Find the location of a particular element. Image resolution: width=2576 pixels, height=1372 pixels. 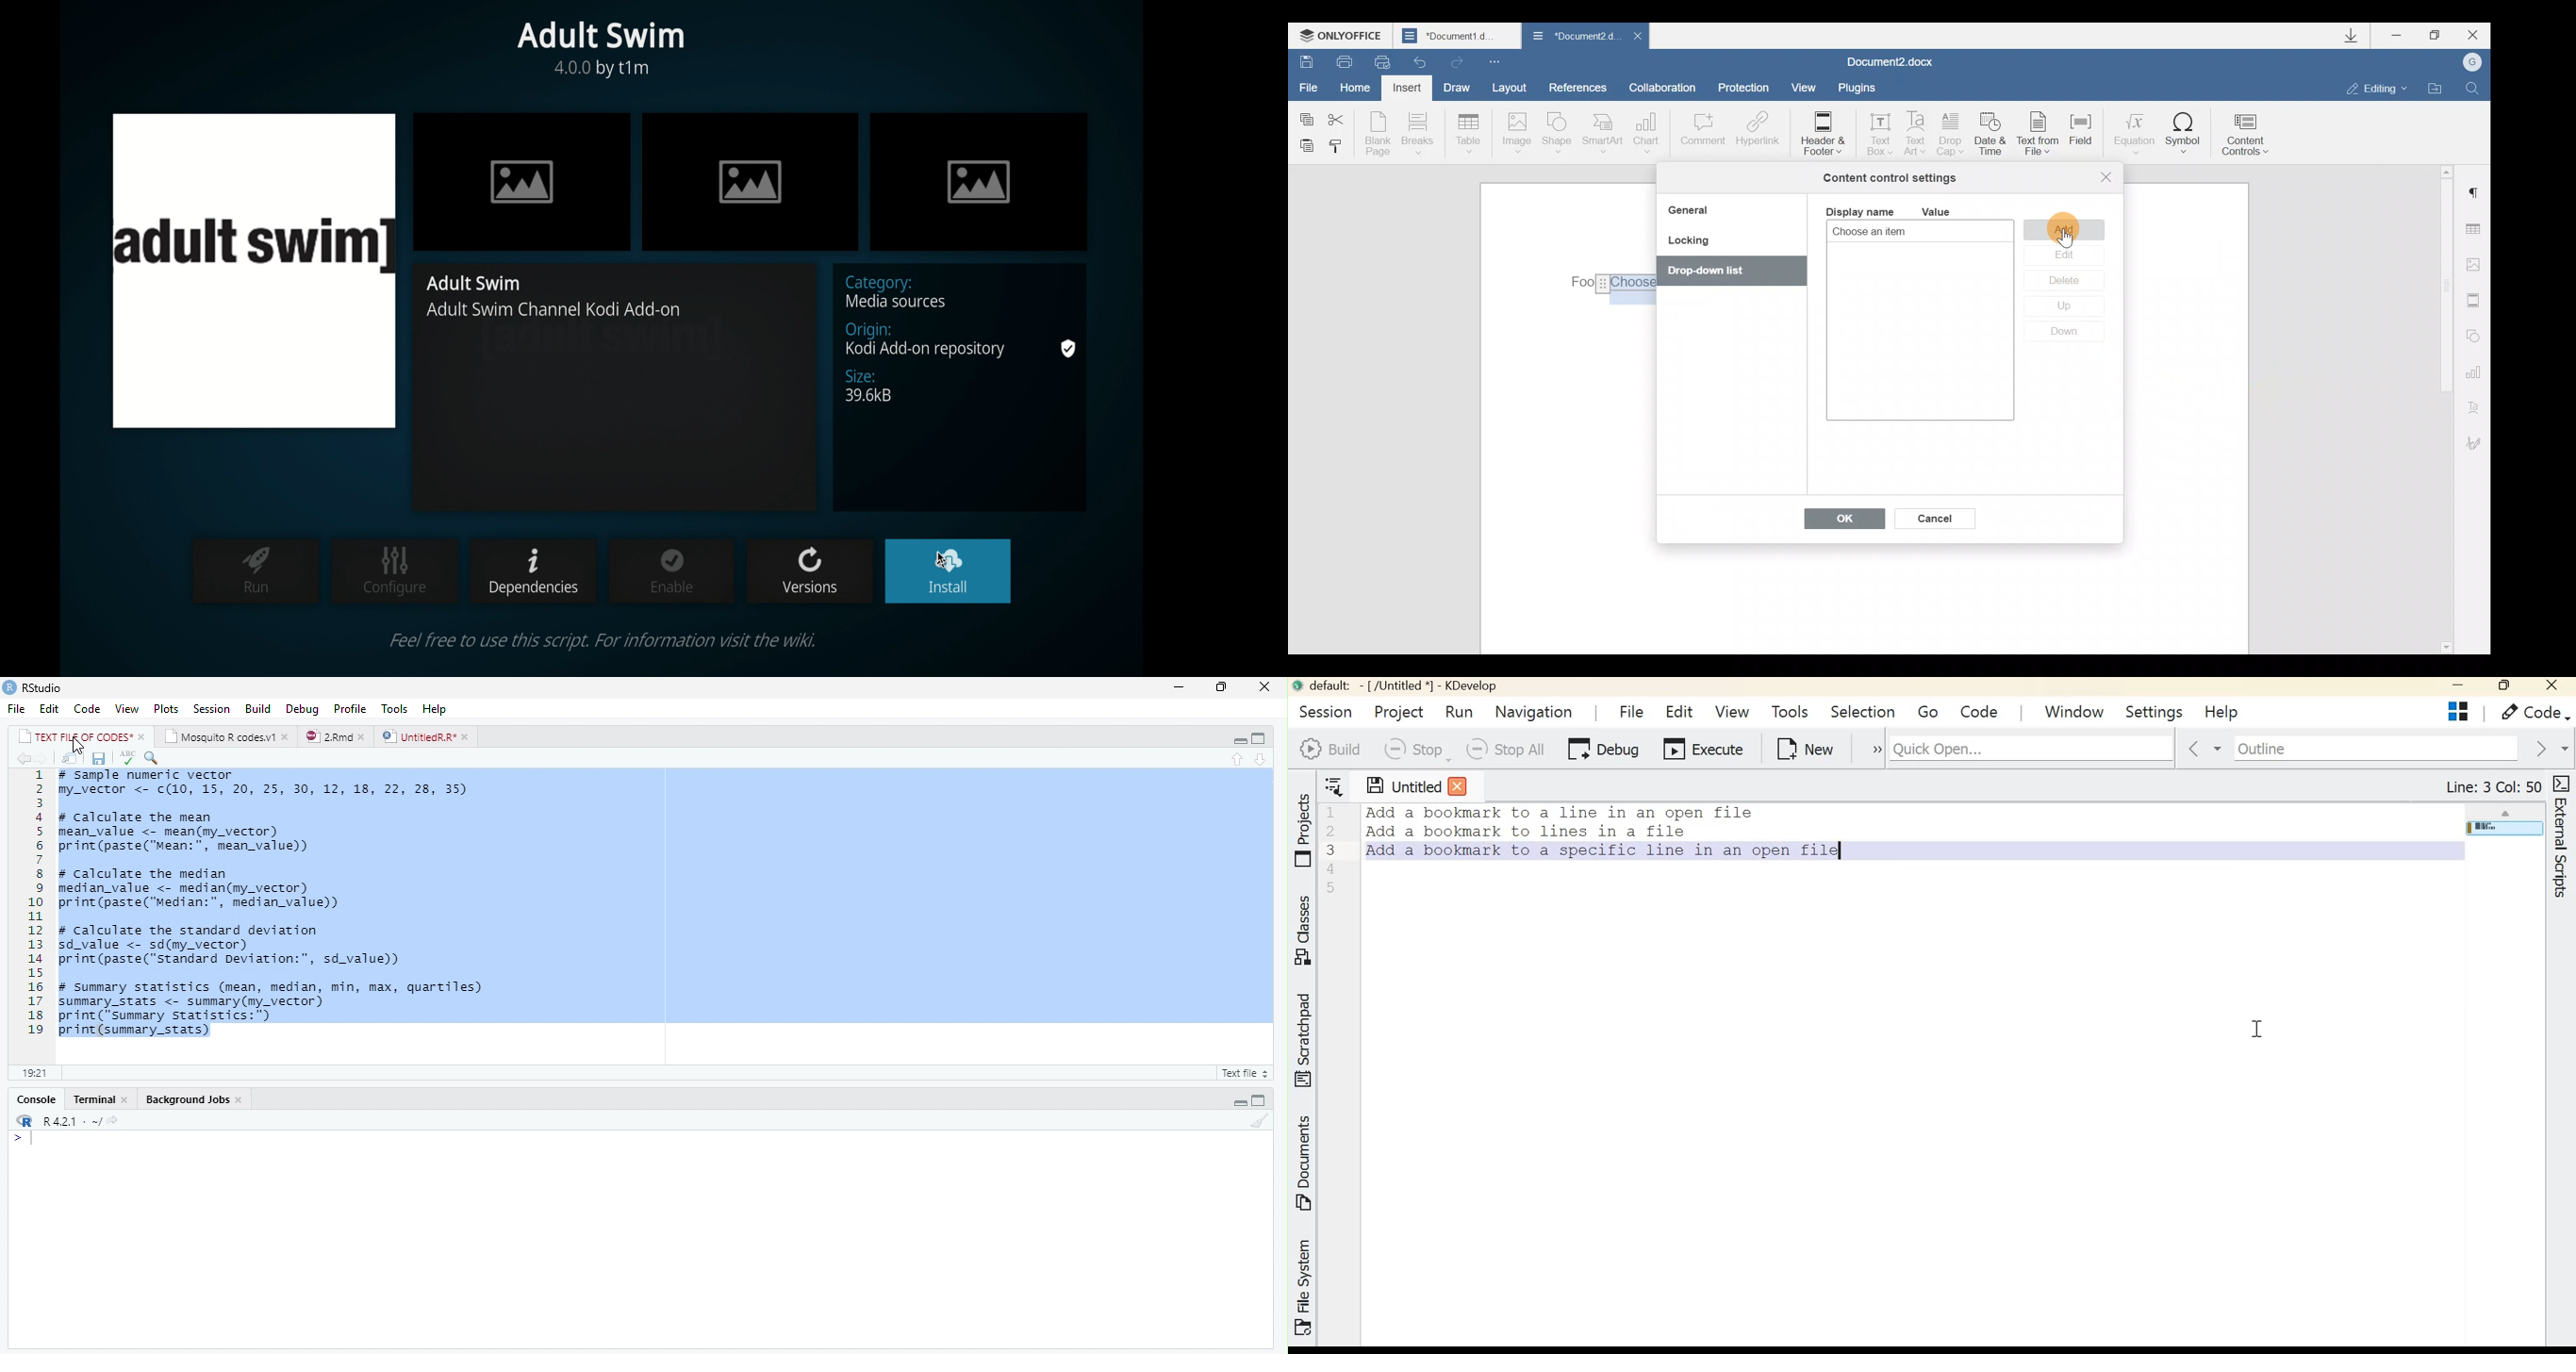

minimize is located at coordinates (1179, 688).